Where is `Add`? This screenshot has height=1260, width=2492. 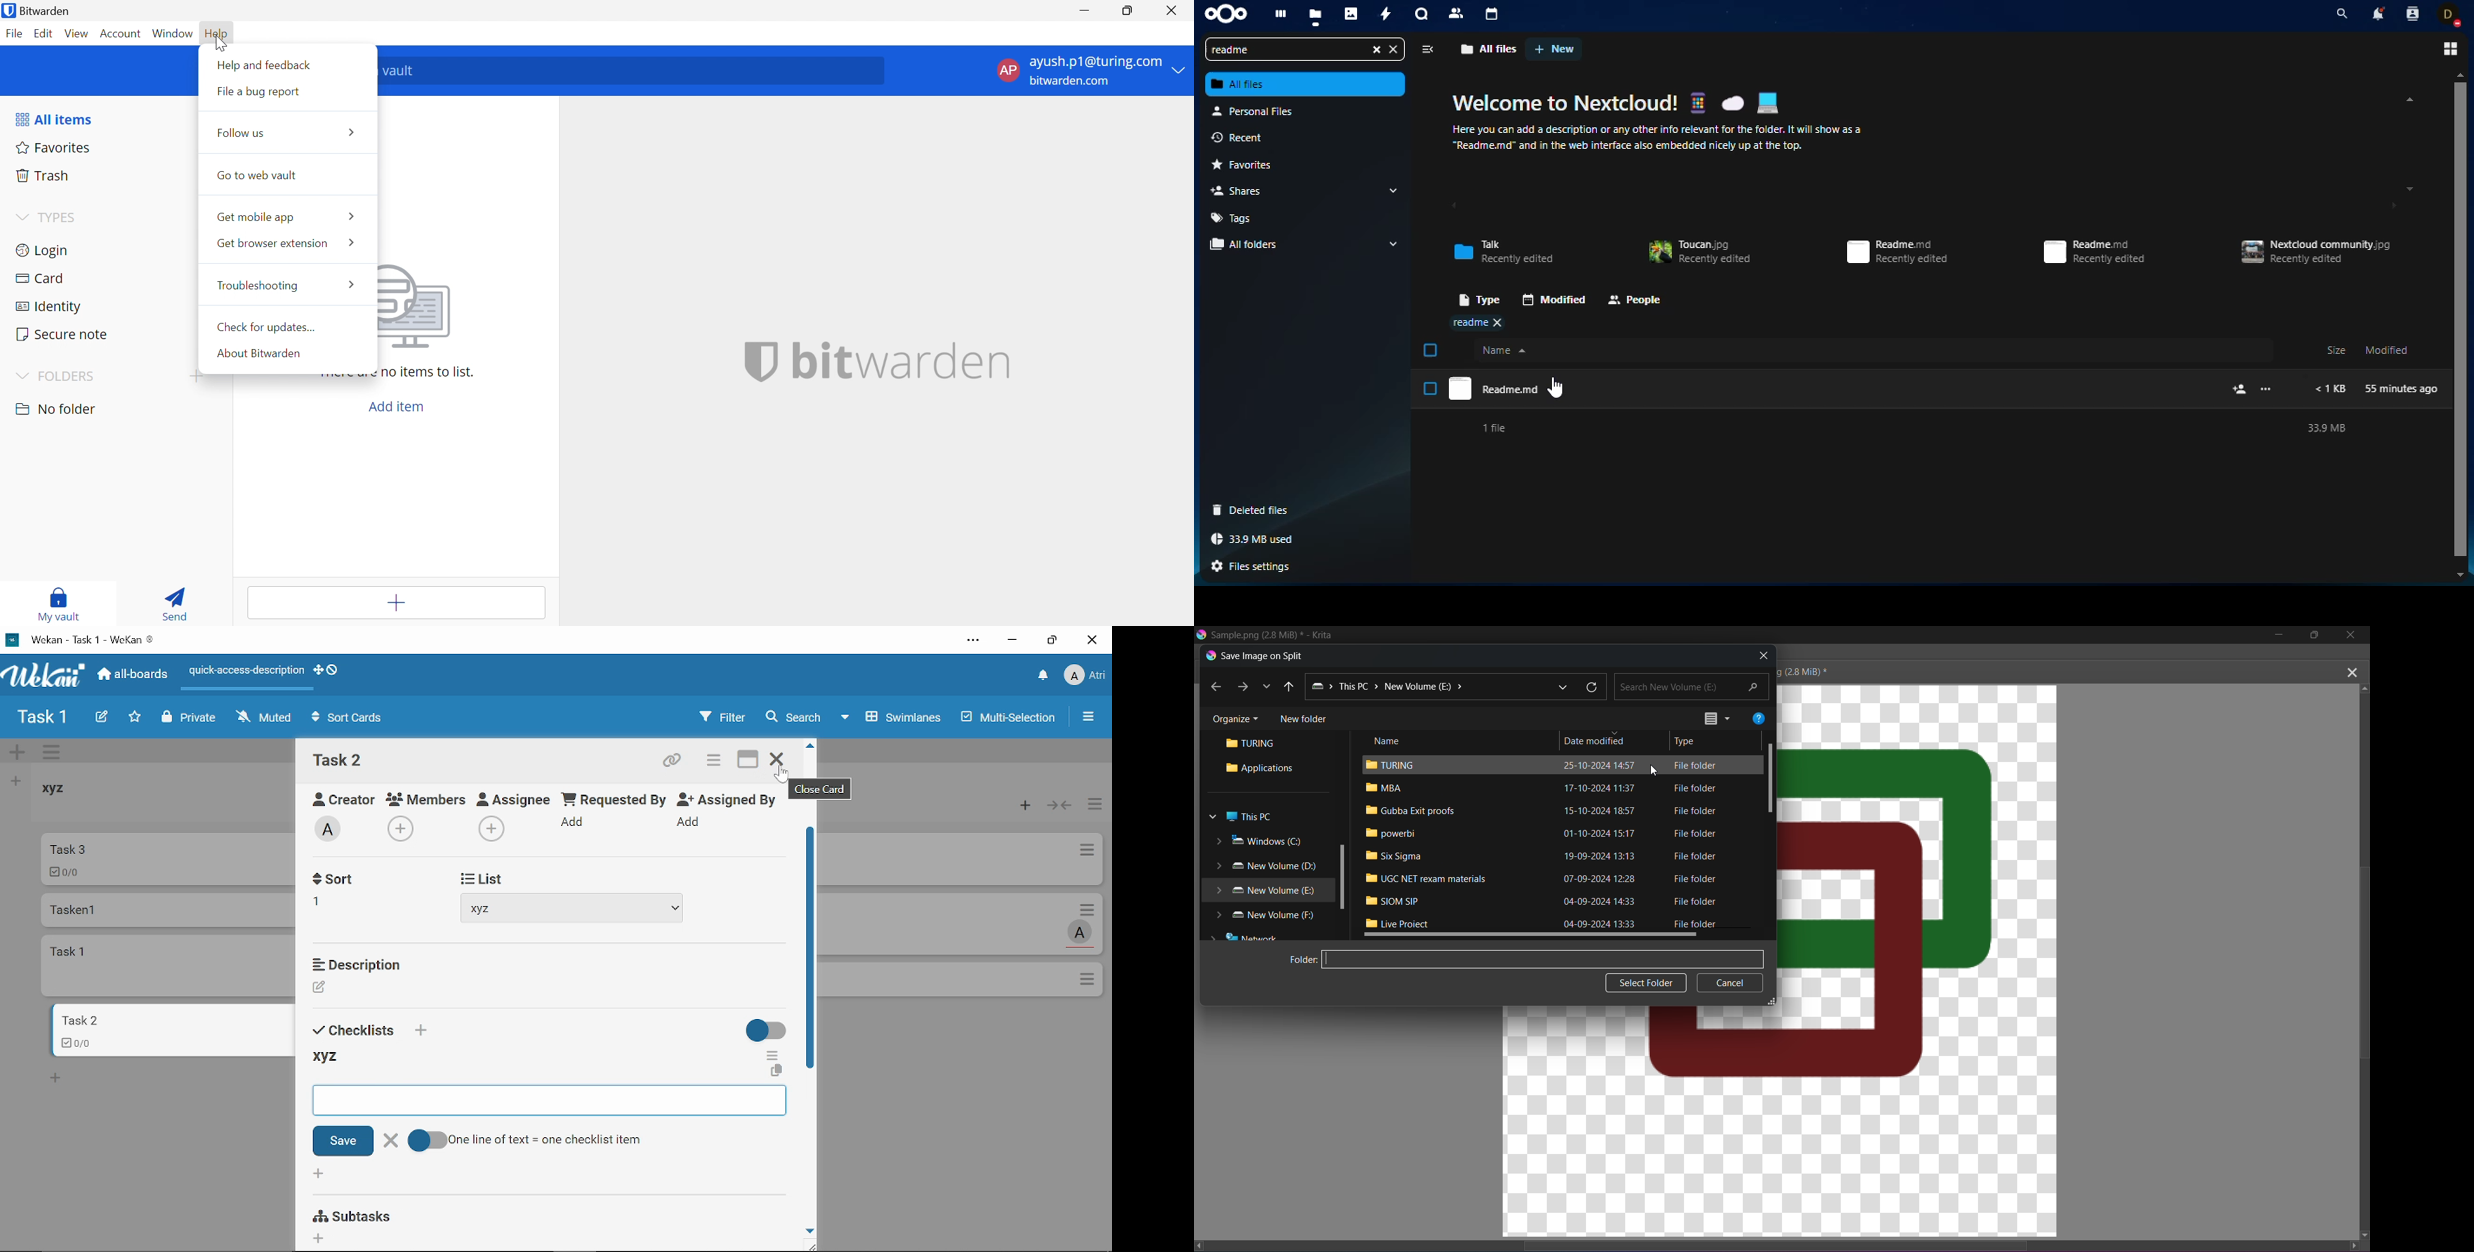 Add is located at coordinates (403, 827).